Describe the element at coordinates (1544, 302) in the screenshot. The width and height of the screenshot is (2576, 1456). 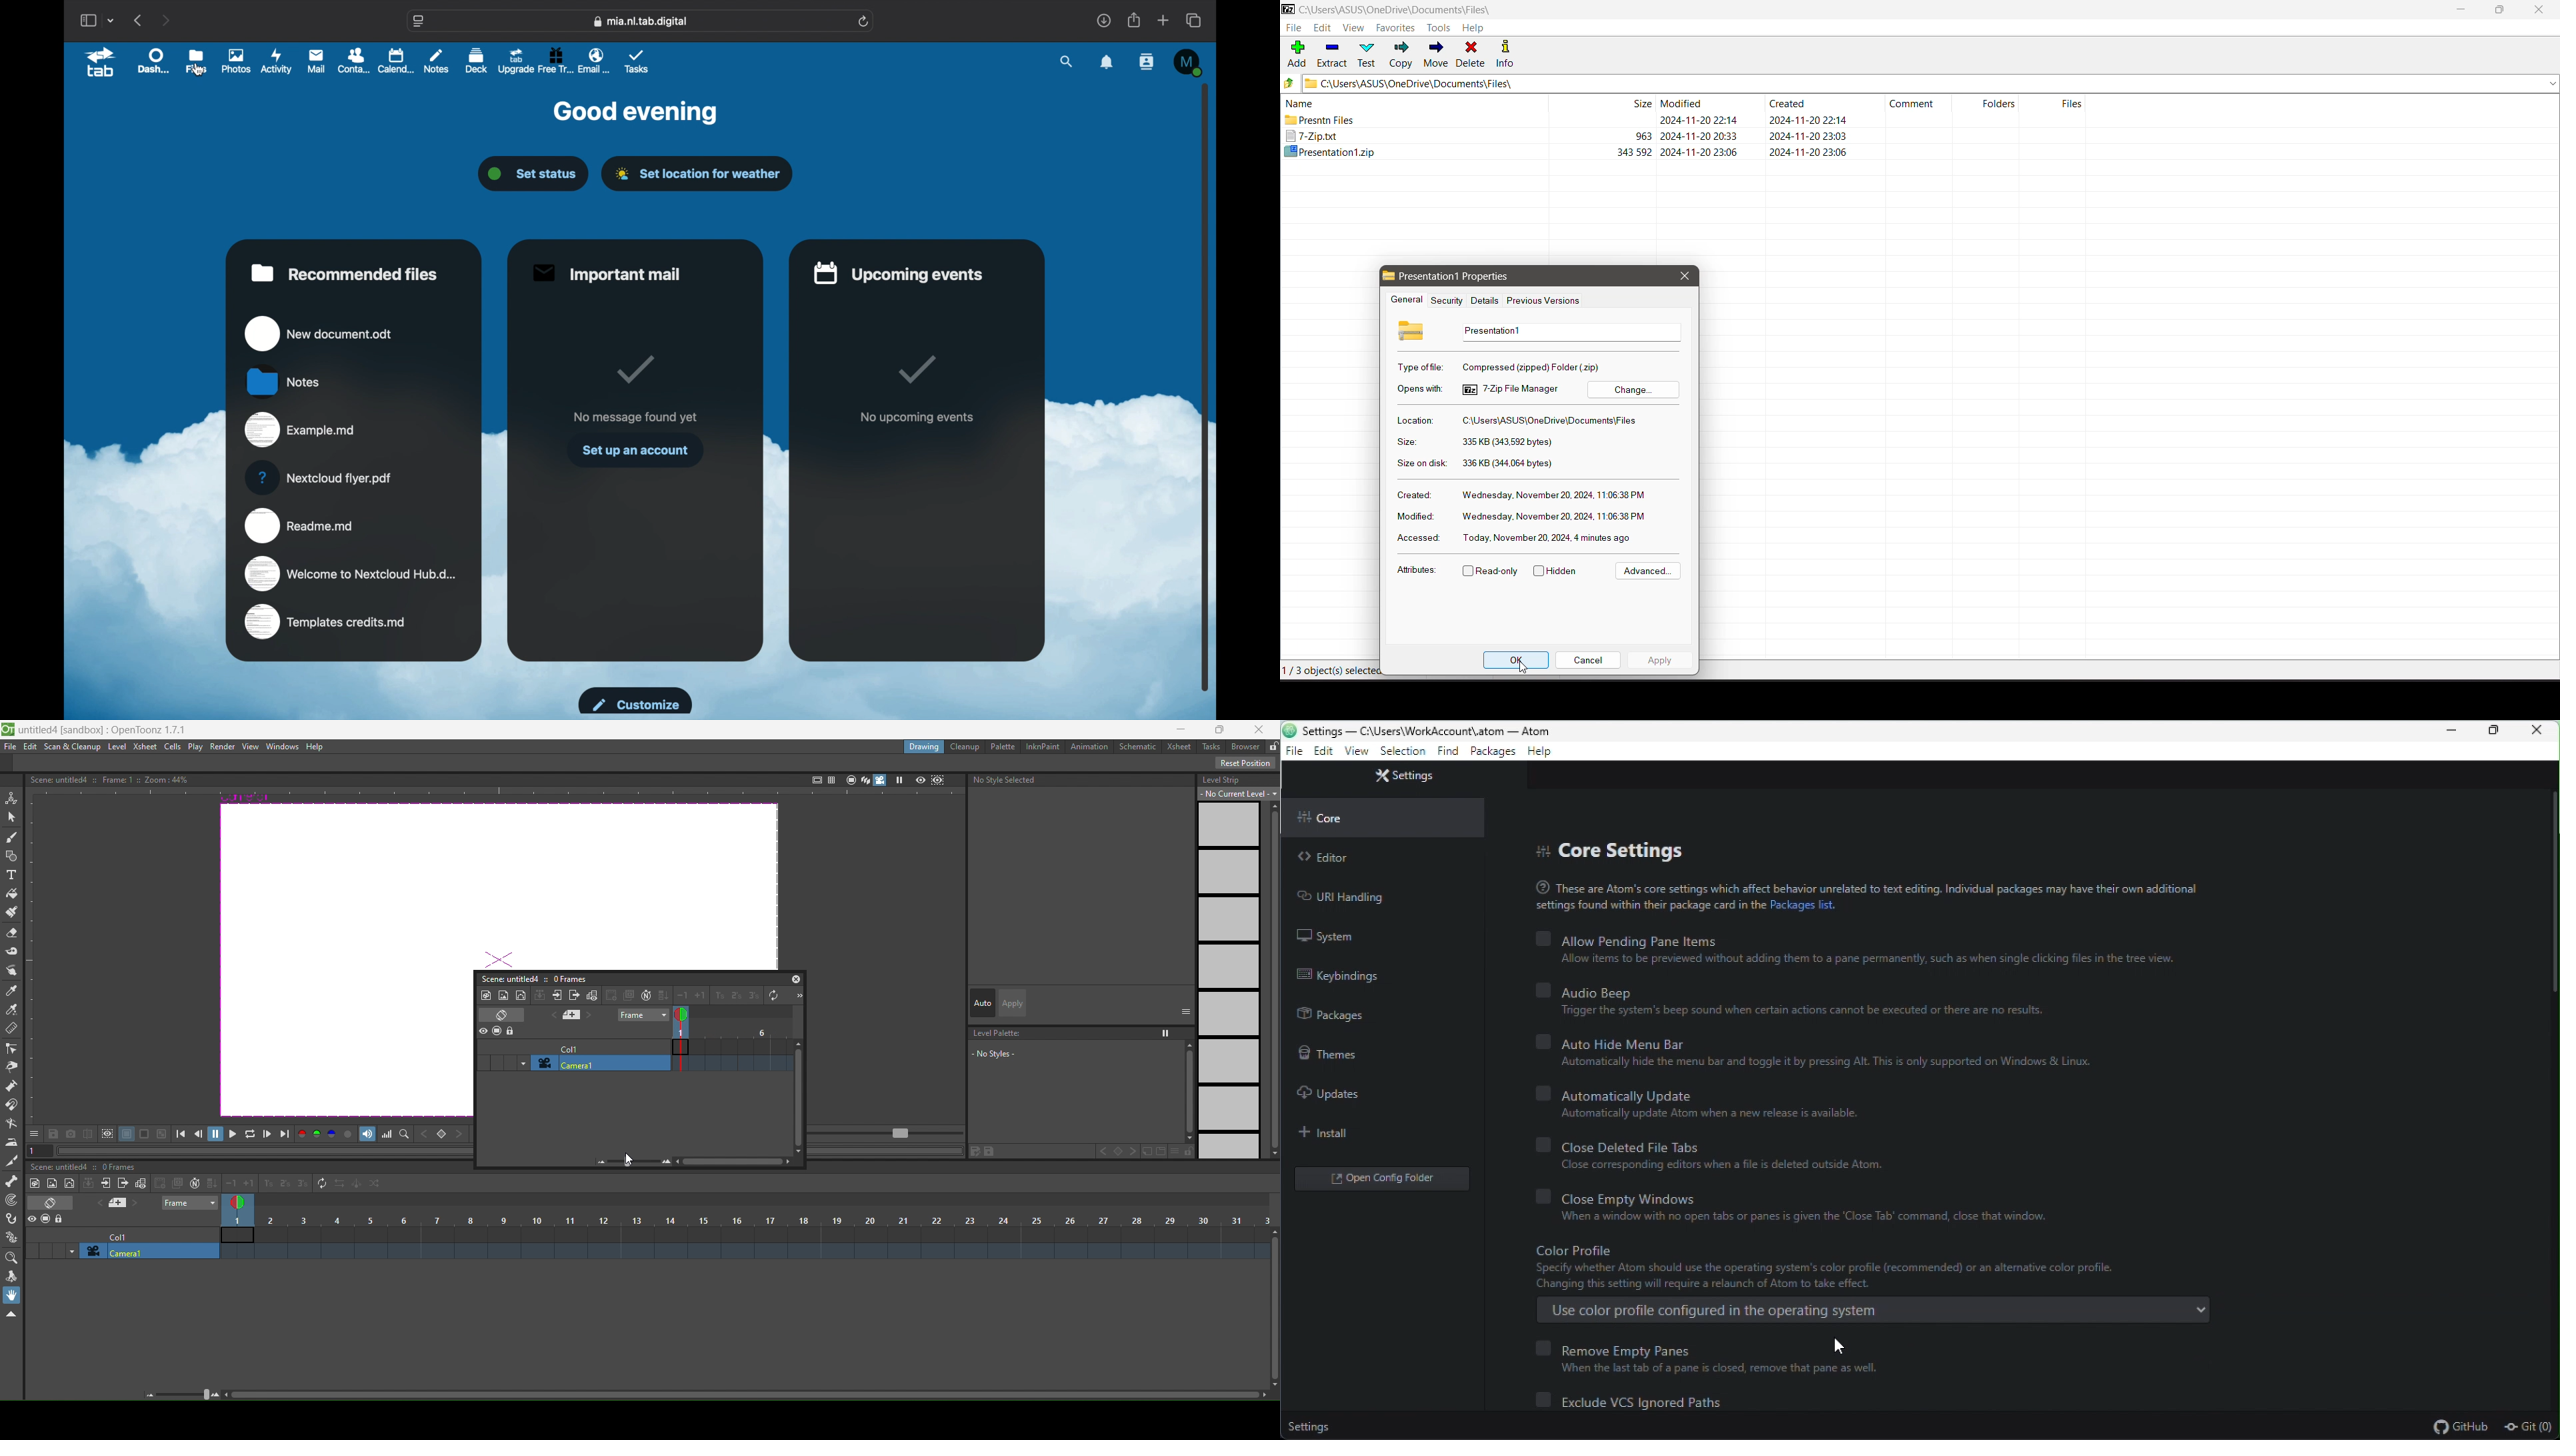
I see `Previous Versions` at that location.